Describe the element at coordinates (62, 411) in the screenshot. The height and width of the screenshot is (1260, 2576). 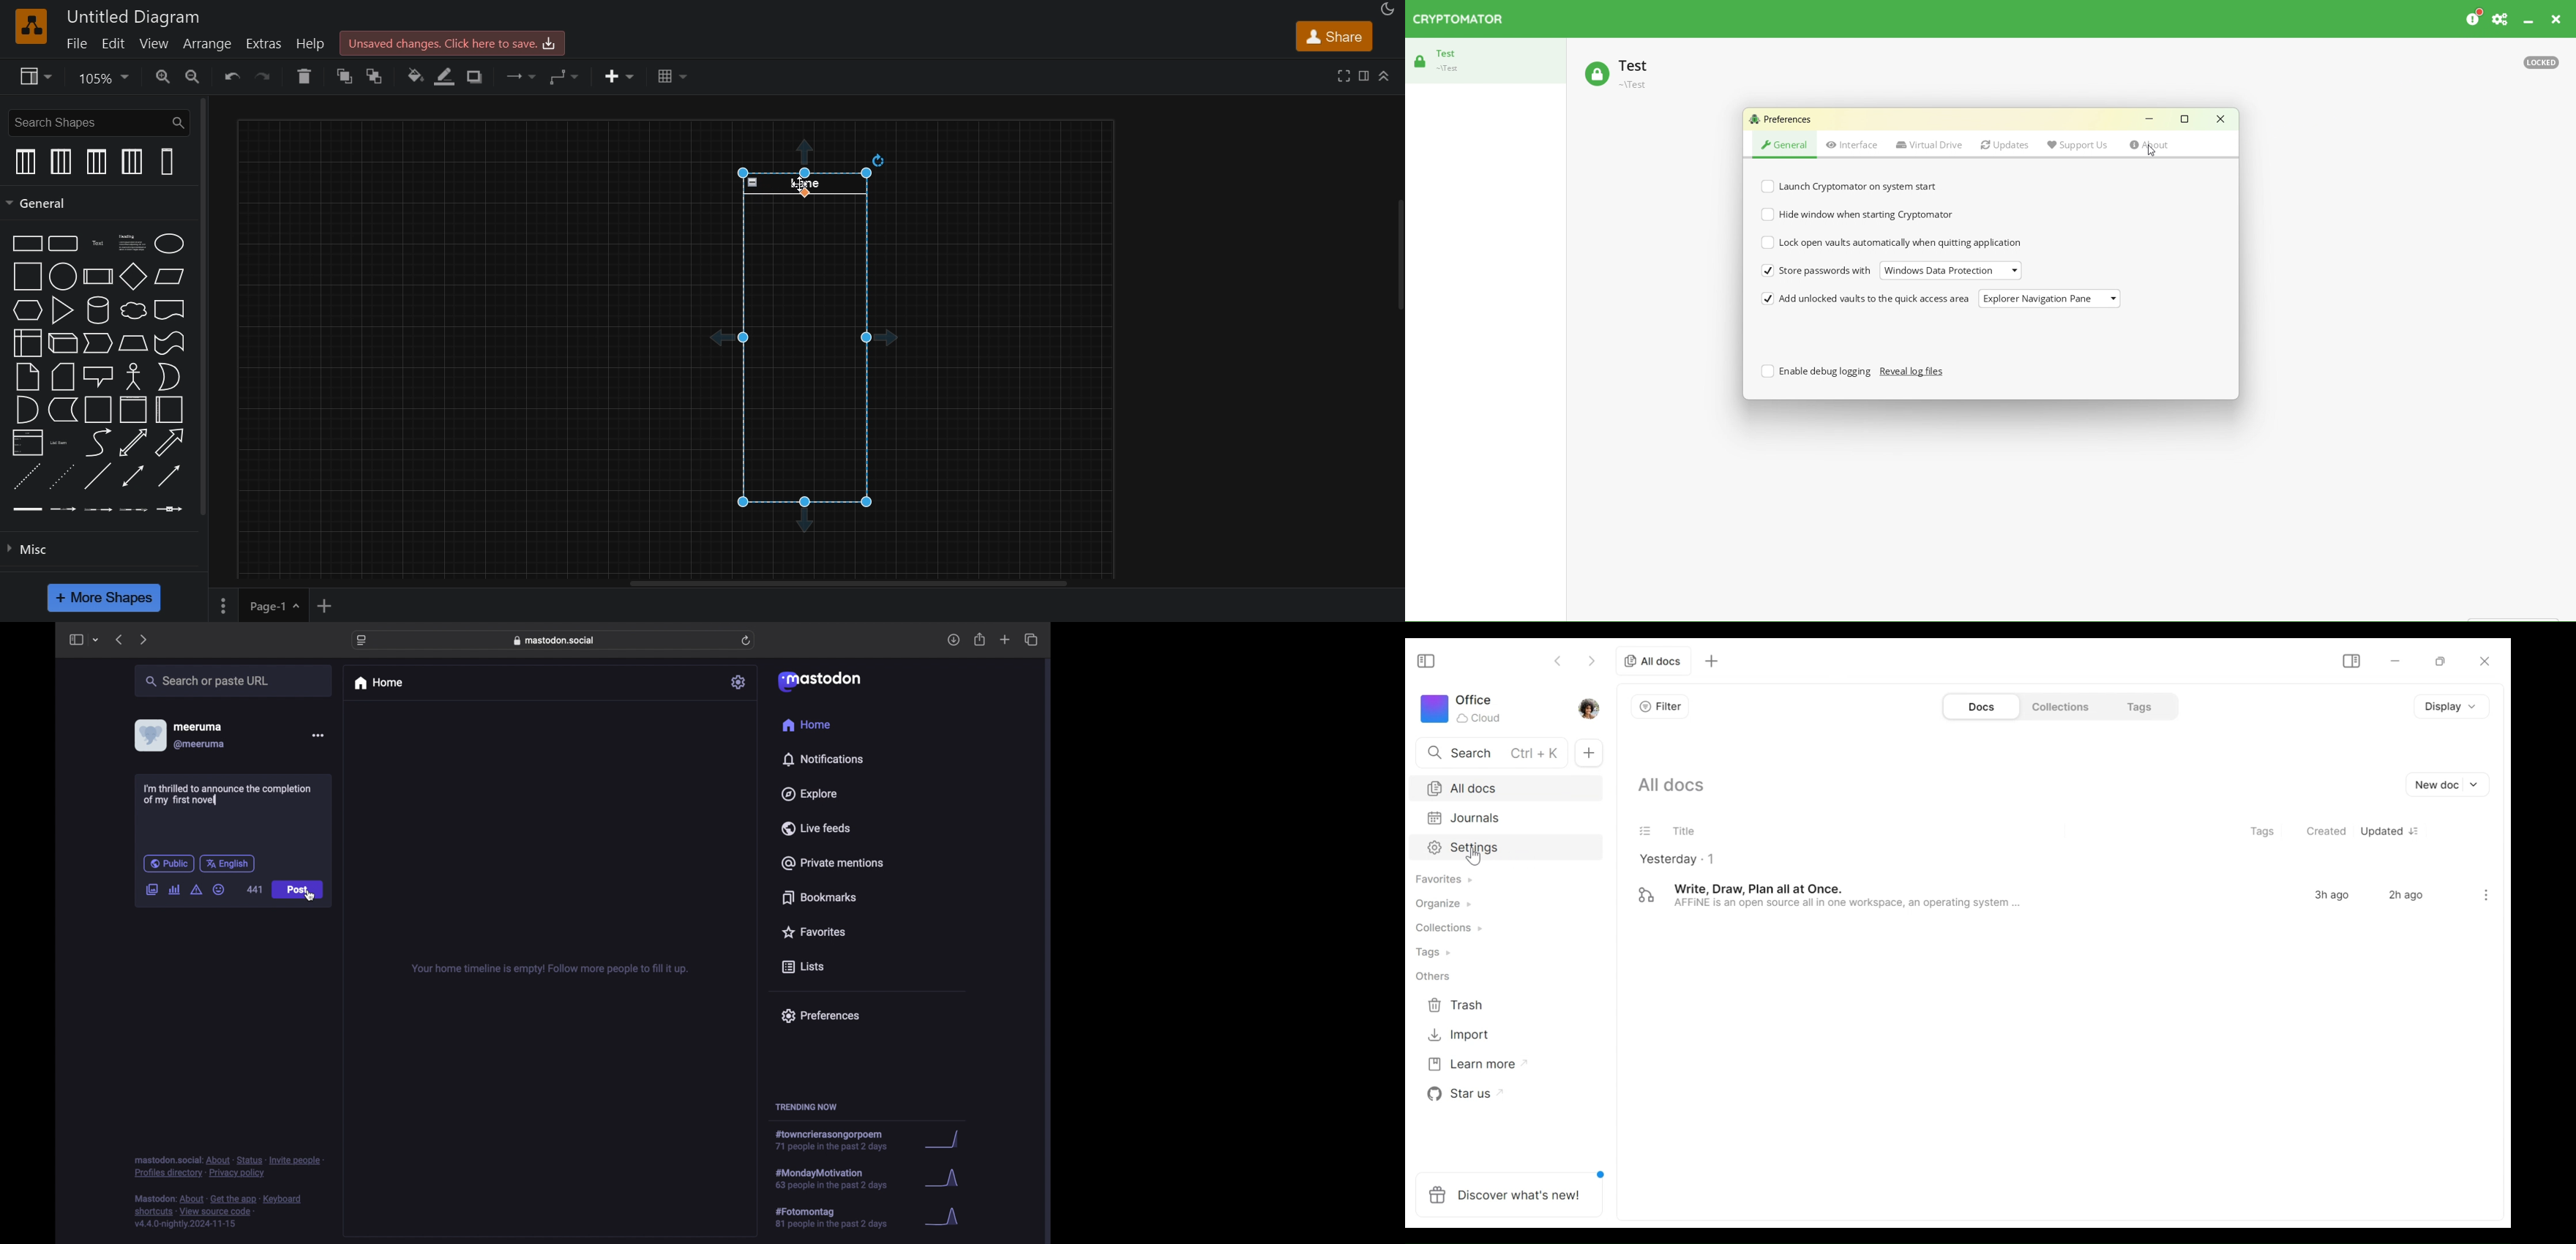
I see `data storage` at that location.